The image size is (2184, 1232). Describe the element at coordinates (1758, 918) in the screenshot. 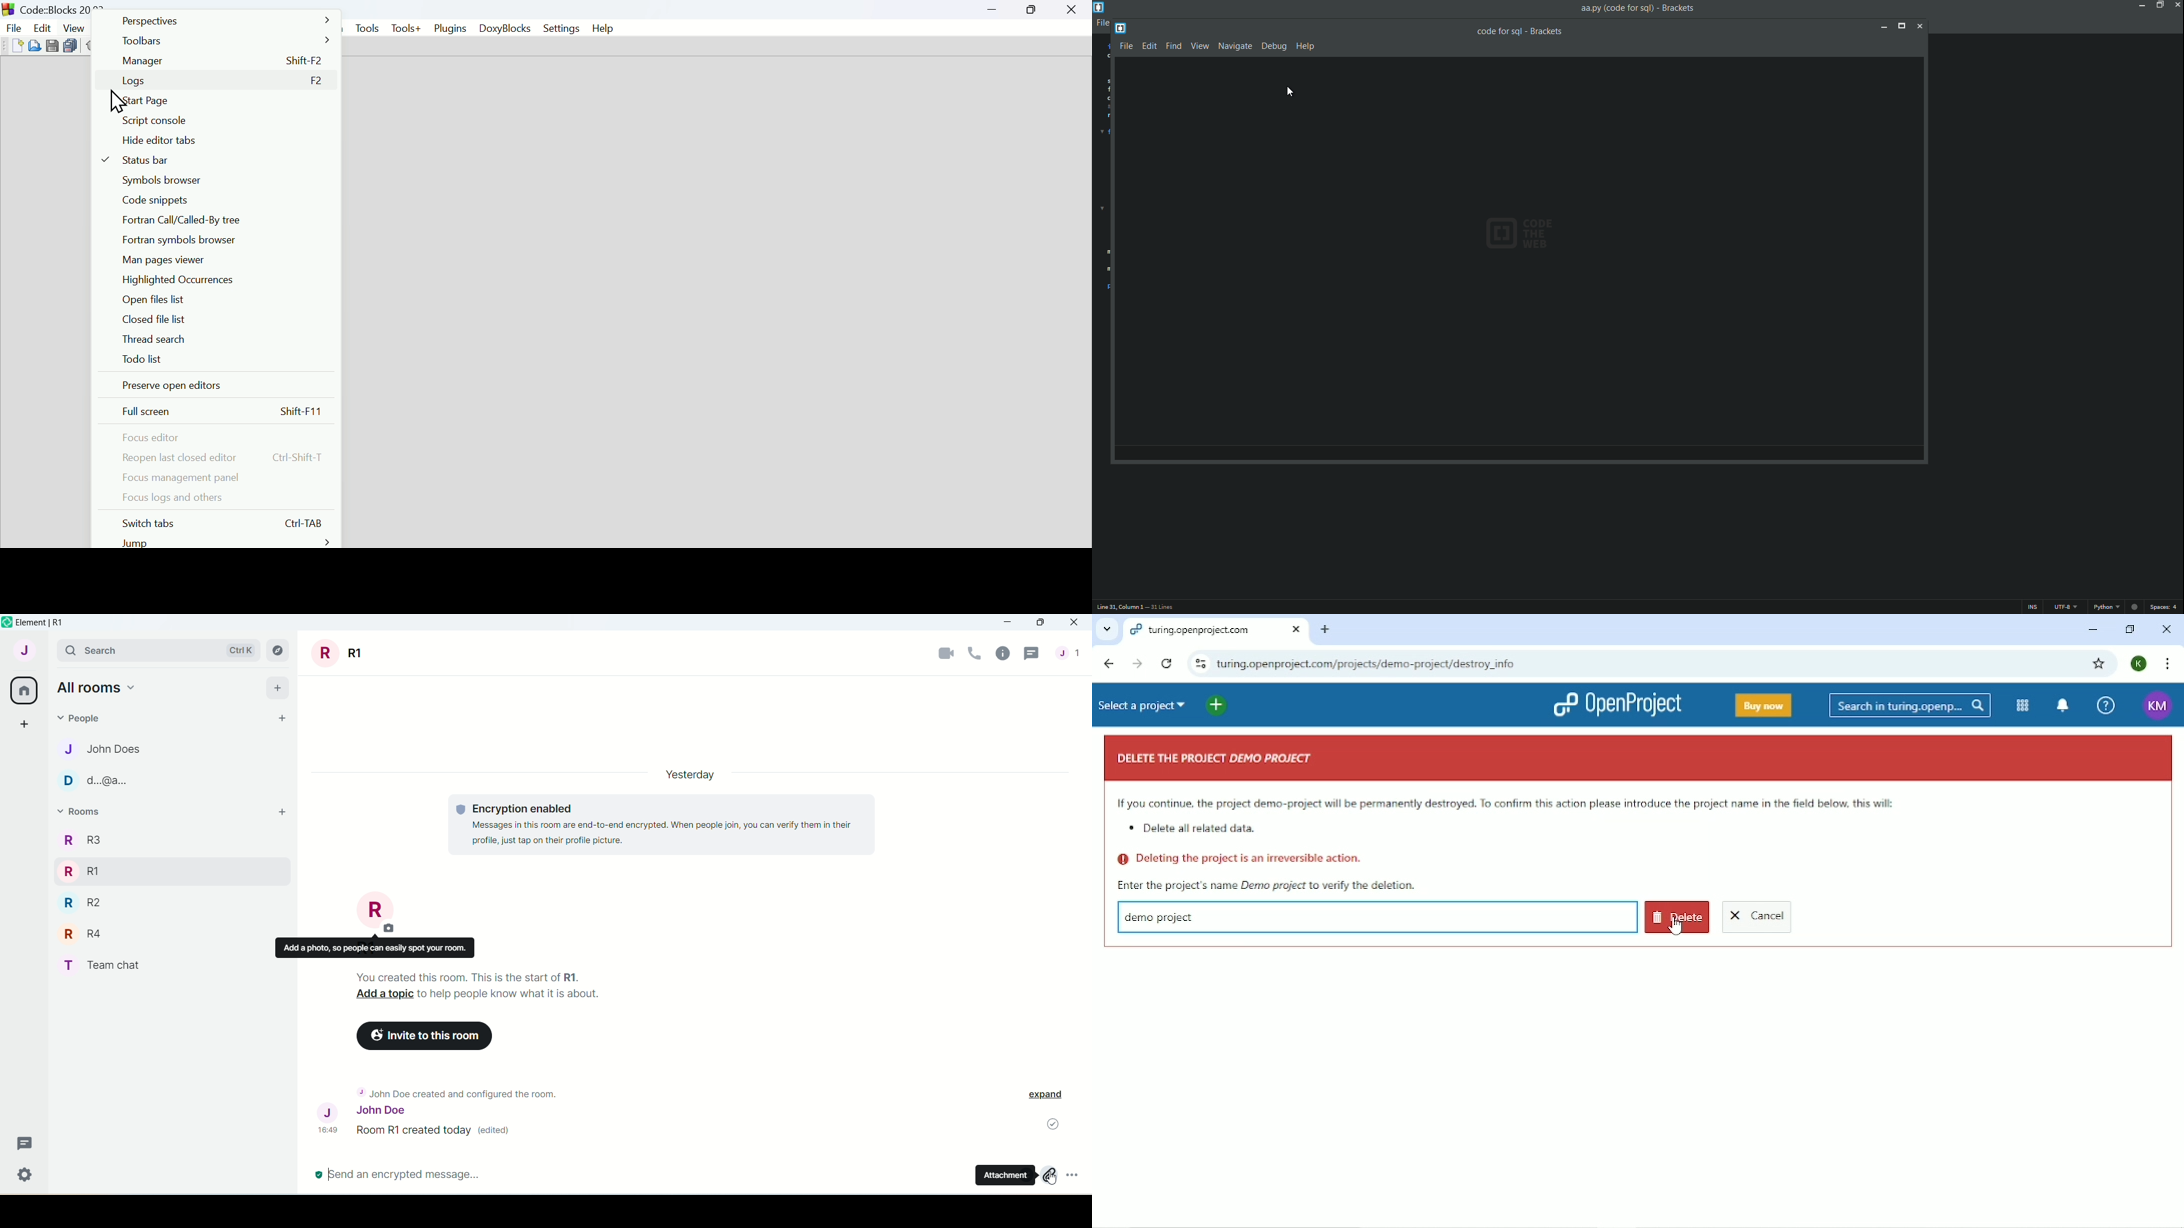

I see `Cancel` at that location.